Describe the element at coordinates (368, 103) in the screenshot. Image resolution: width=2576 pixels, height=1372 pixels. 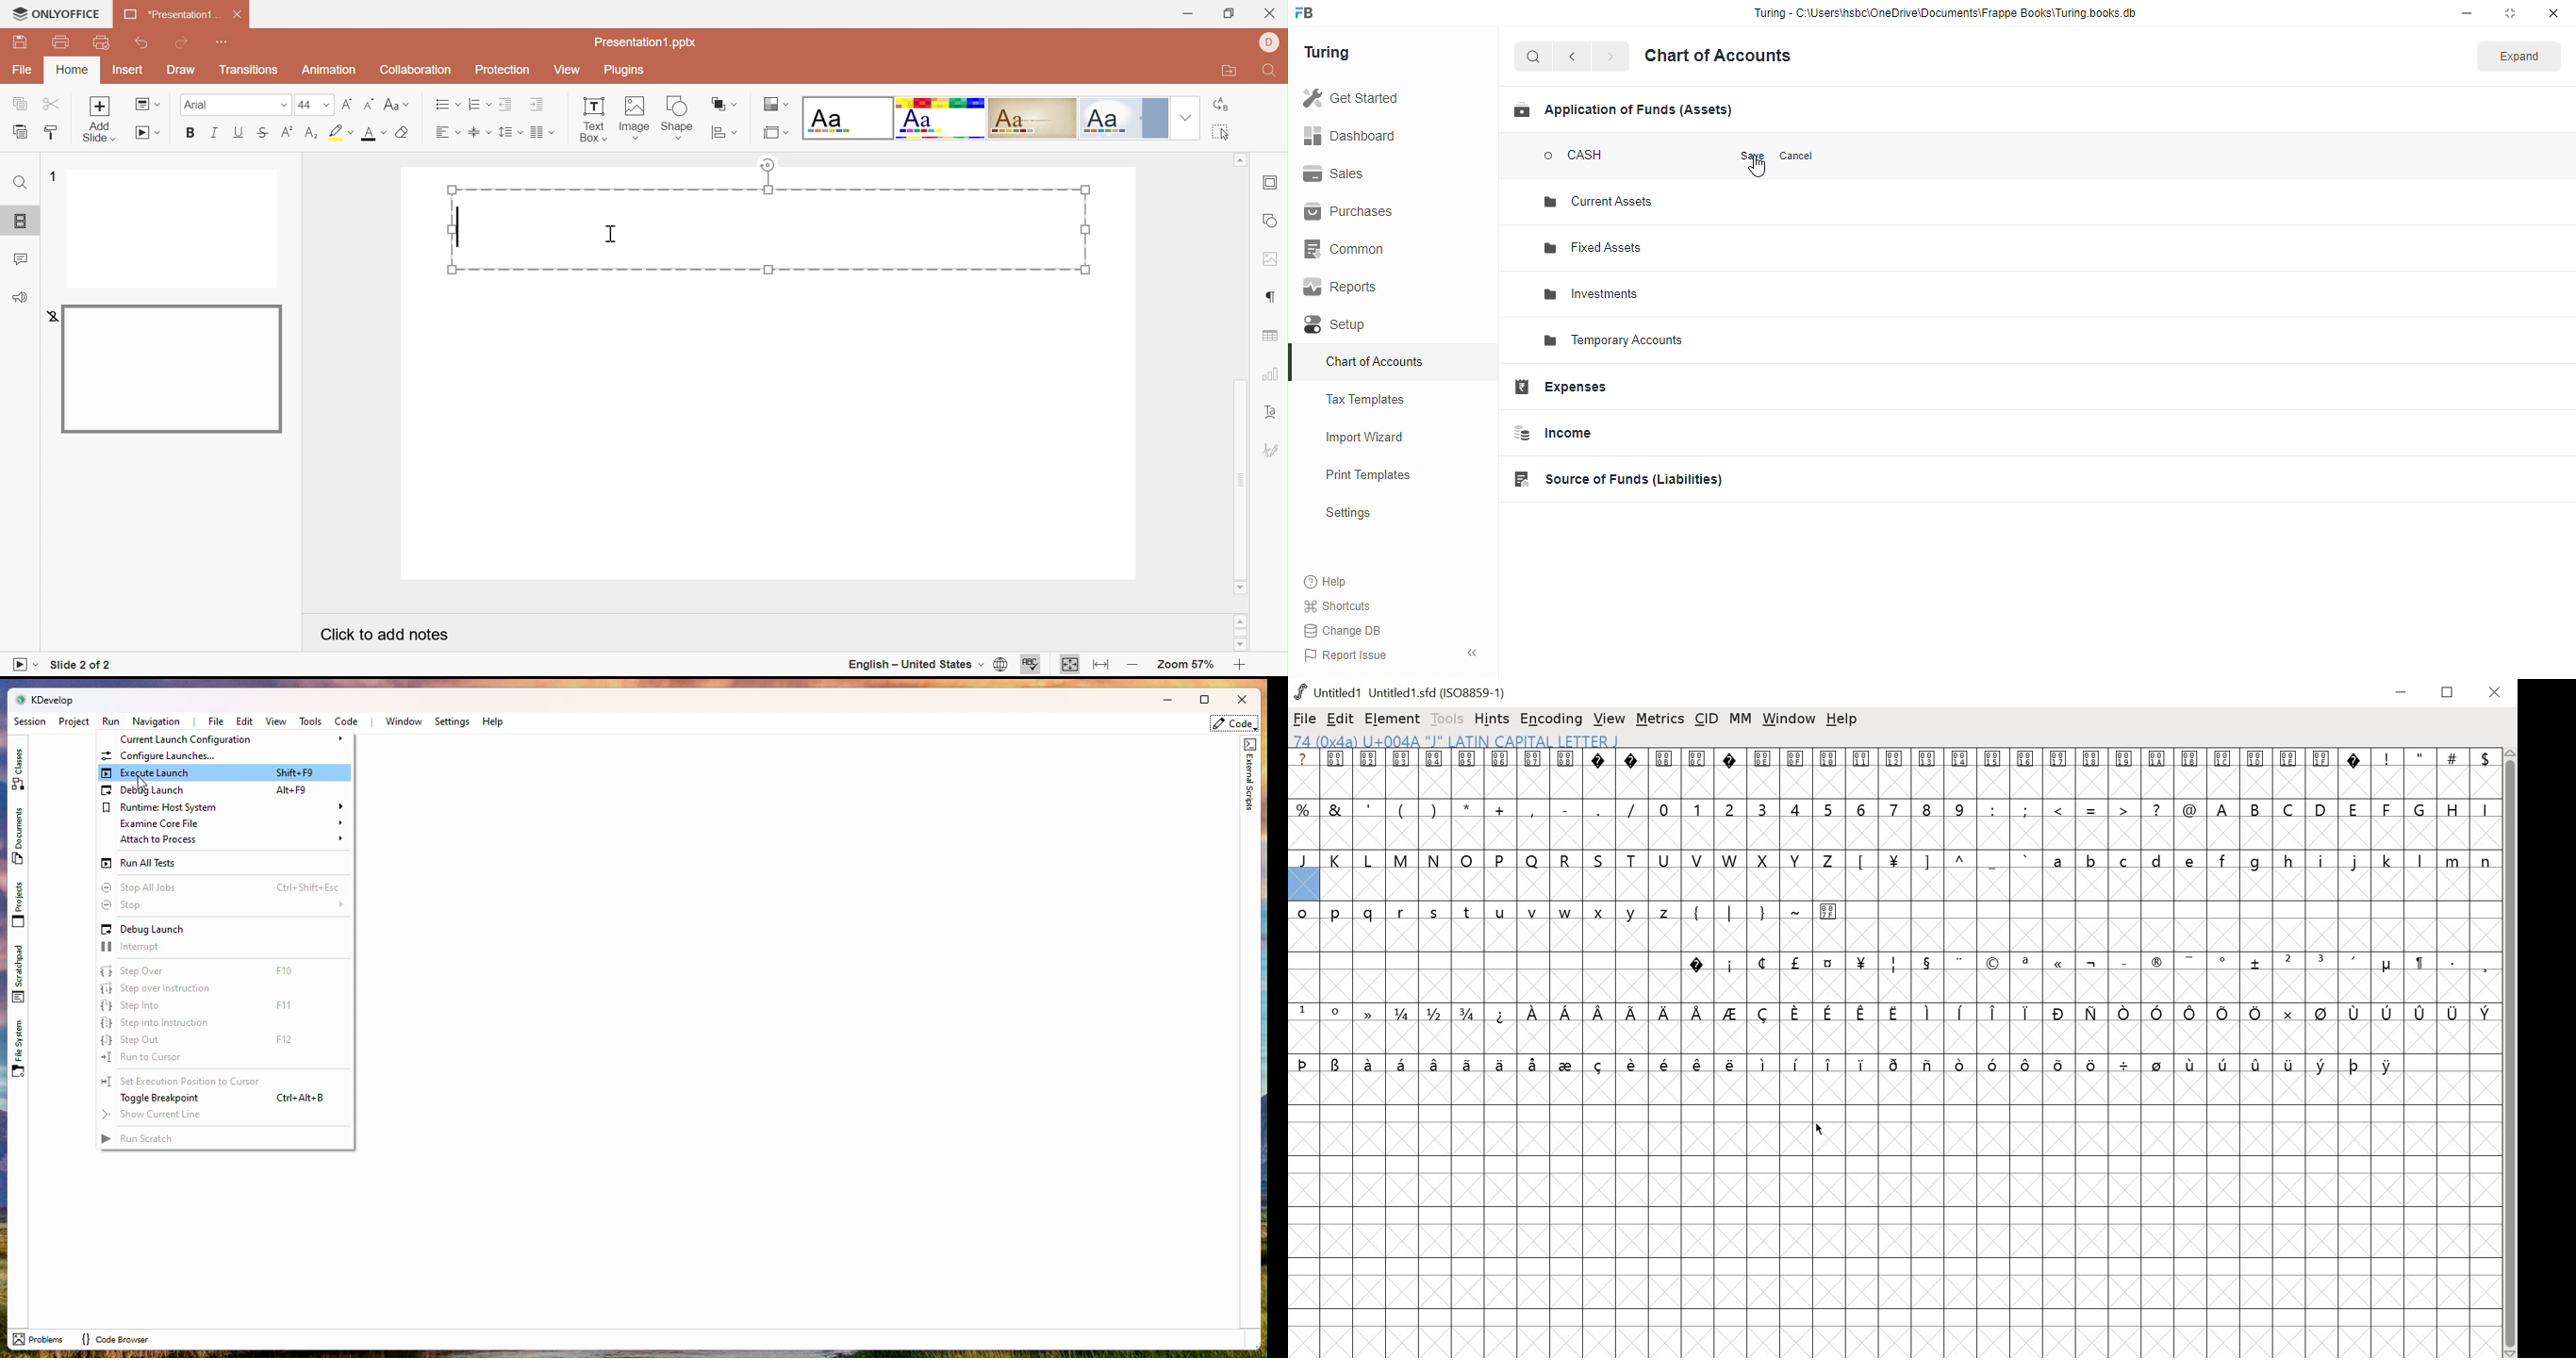
I see `Decrement font size` at that location.